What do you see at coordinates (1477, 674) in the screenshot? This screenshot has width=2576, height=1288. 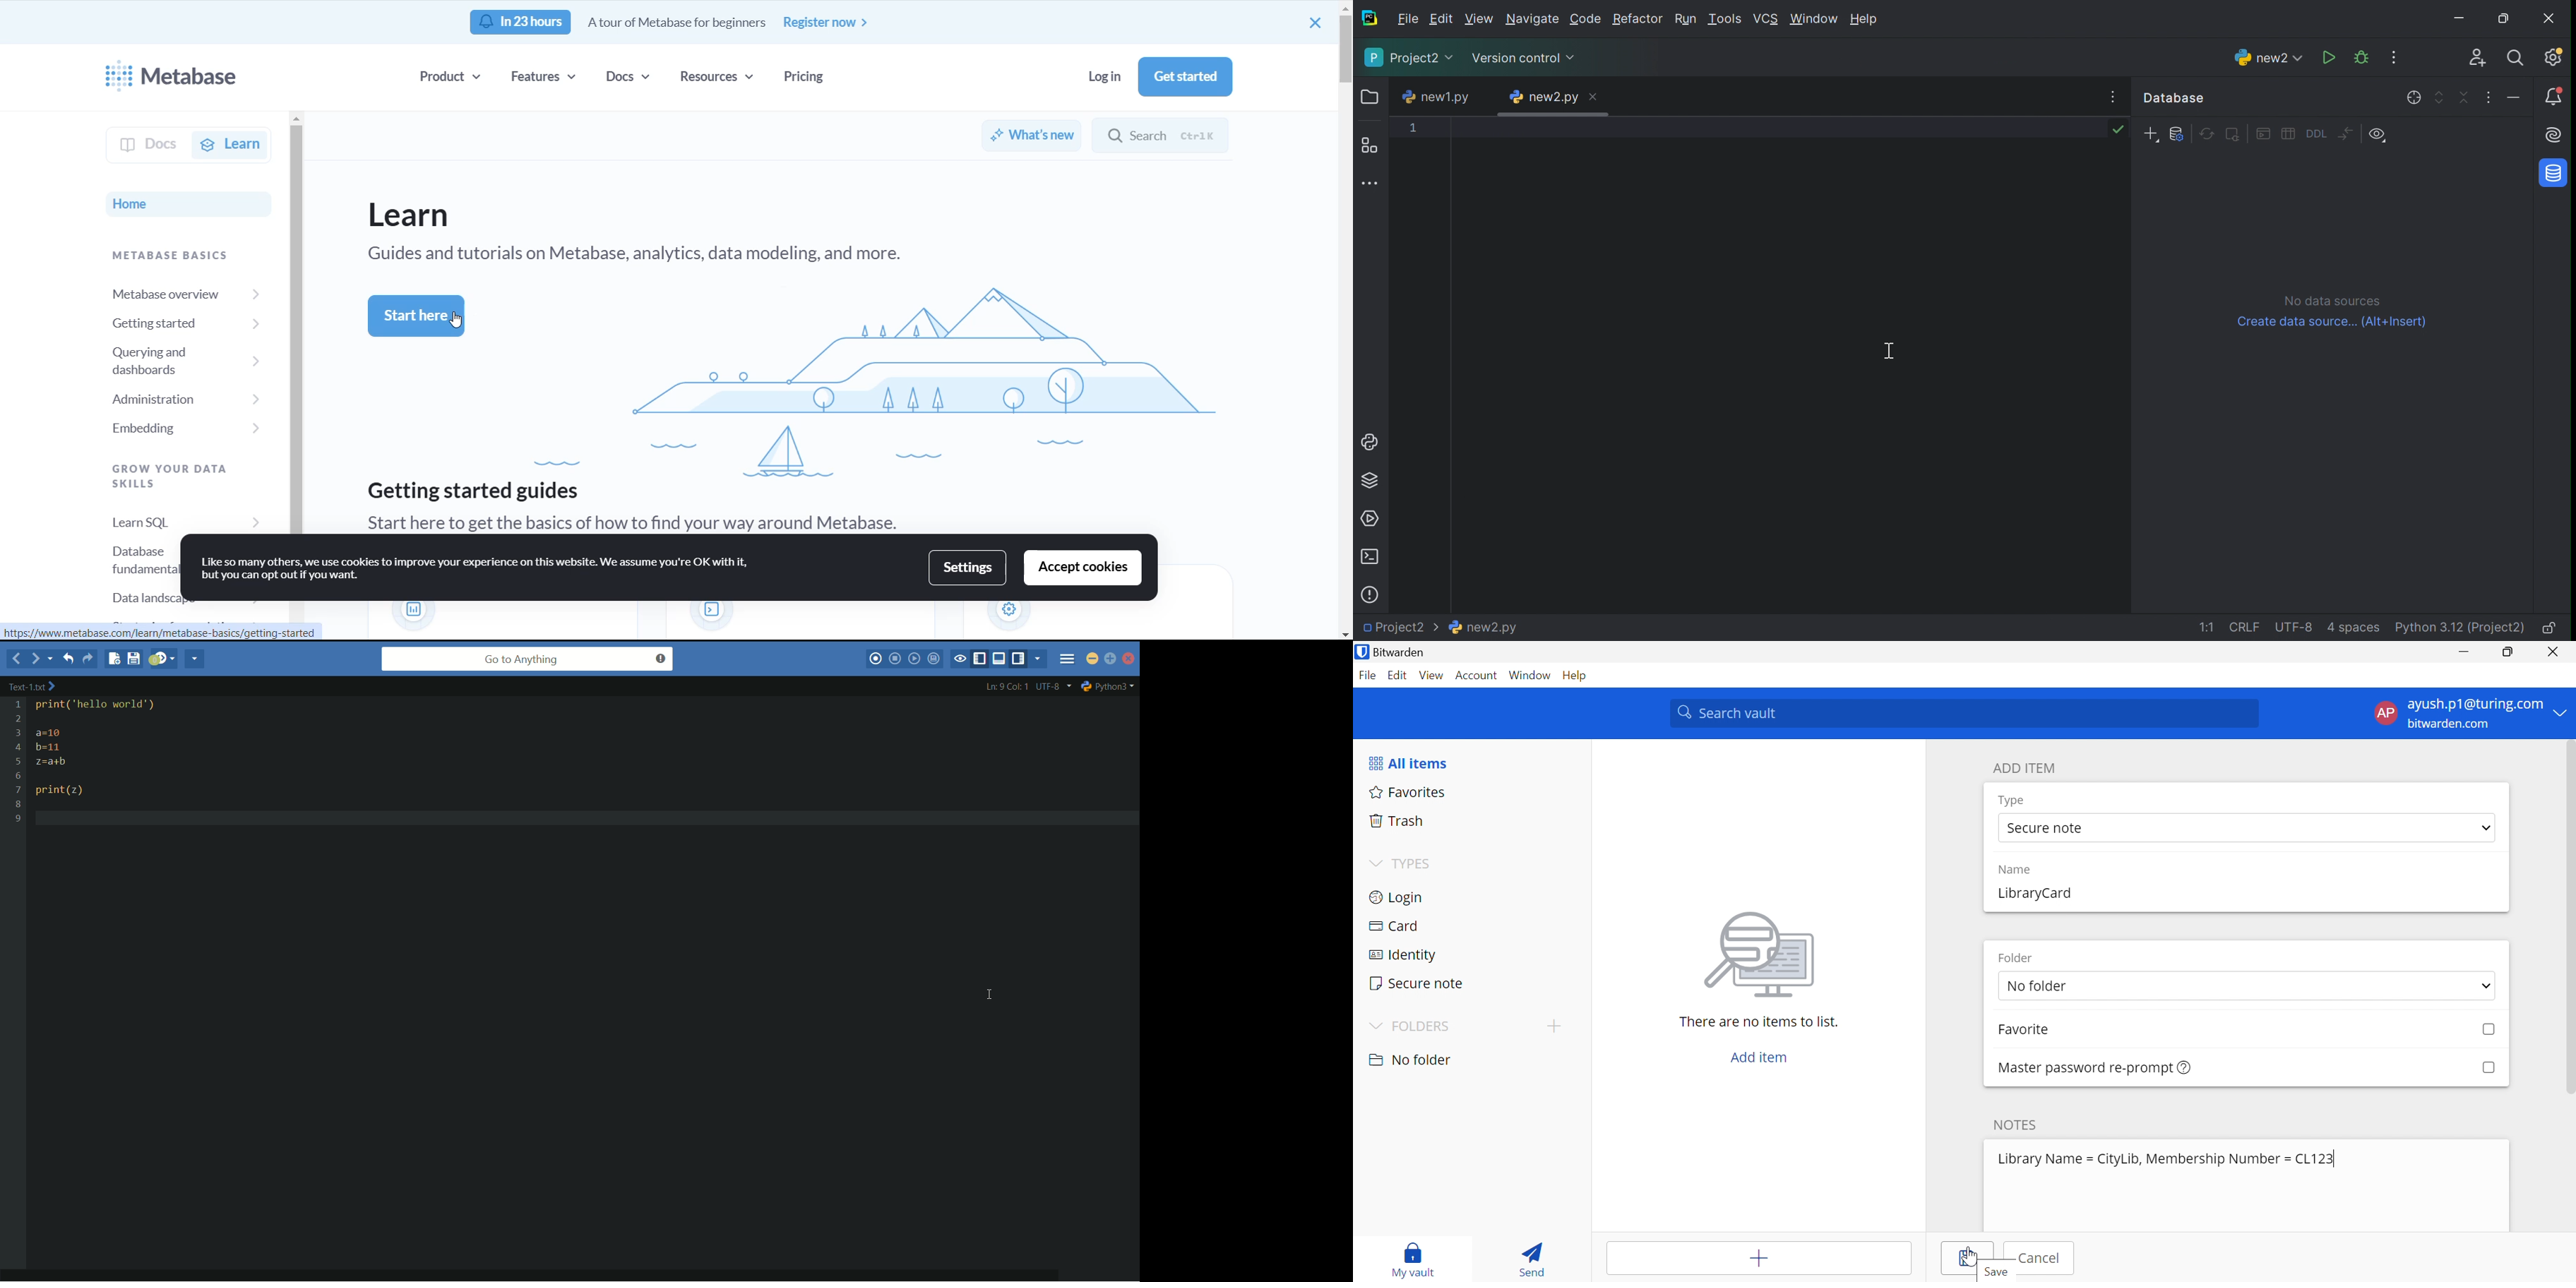 I see `Account` at bounding box center [1477, 674].